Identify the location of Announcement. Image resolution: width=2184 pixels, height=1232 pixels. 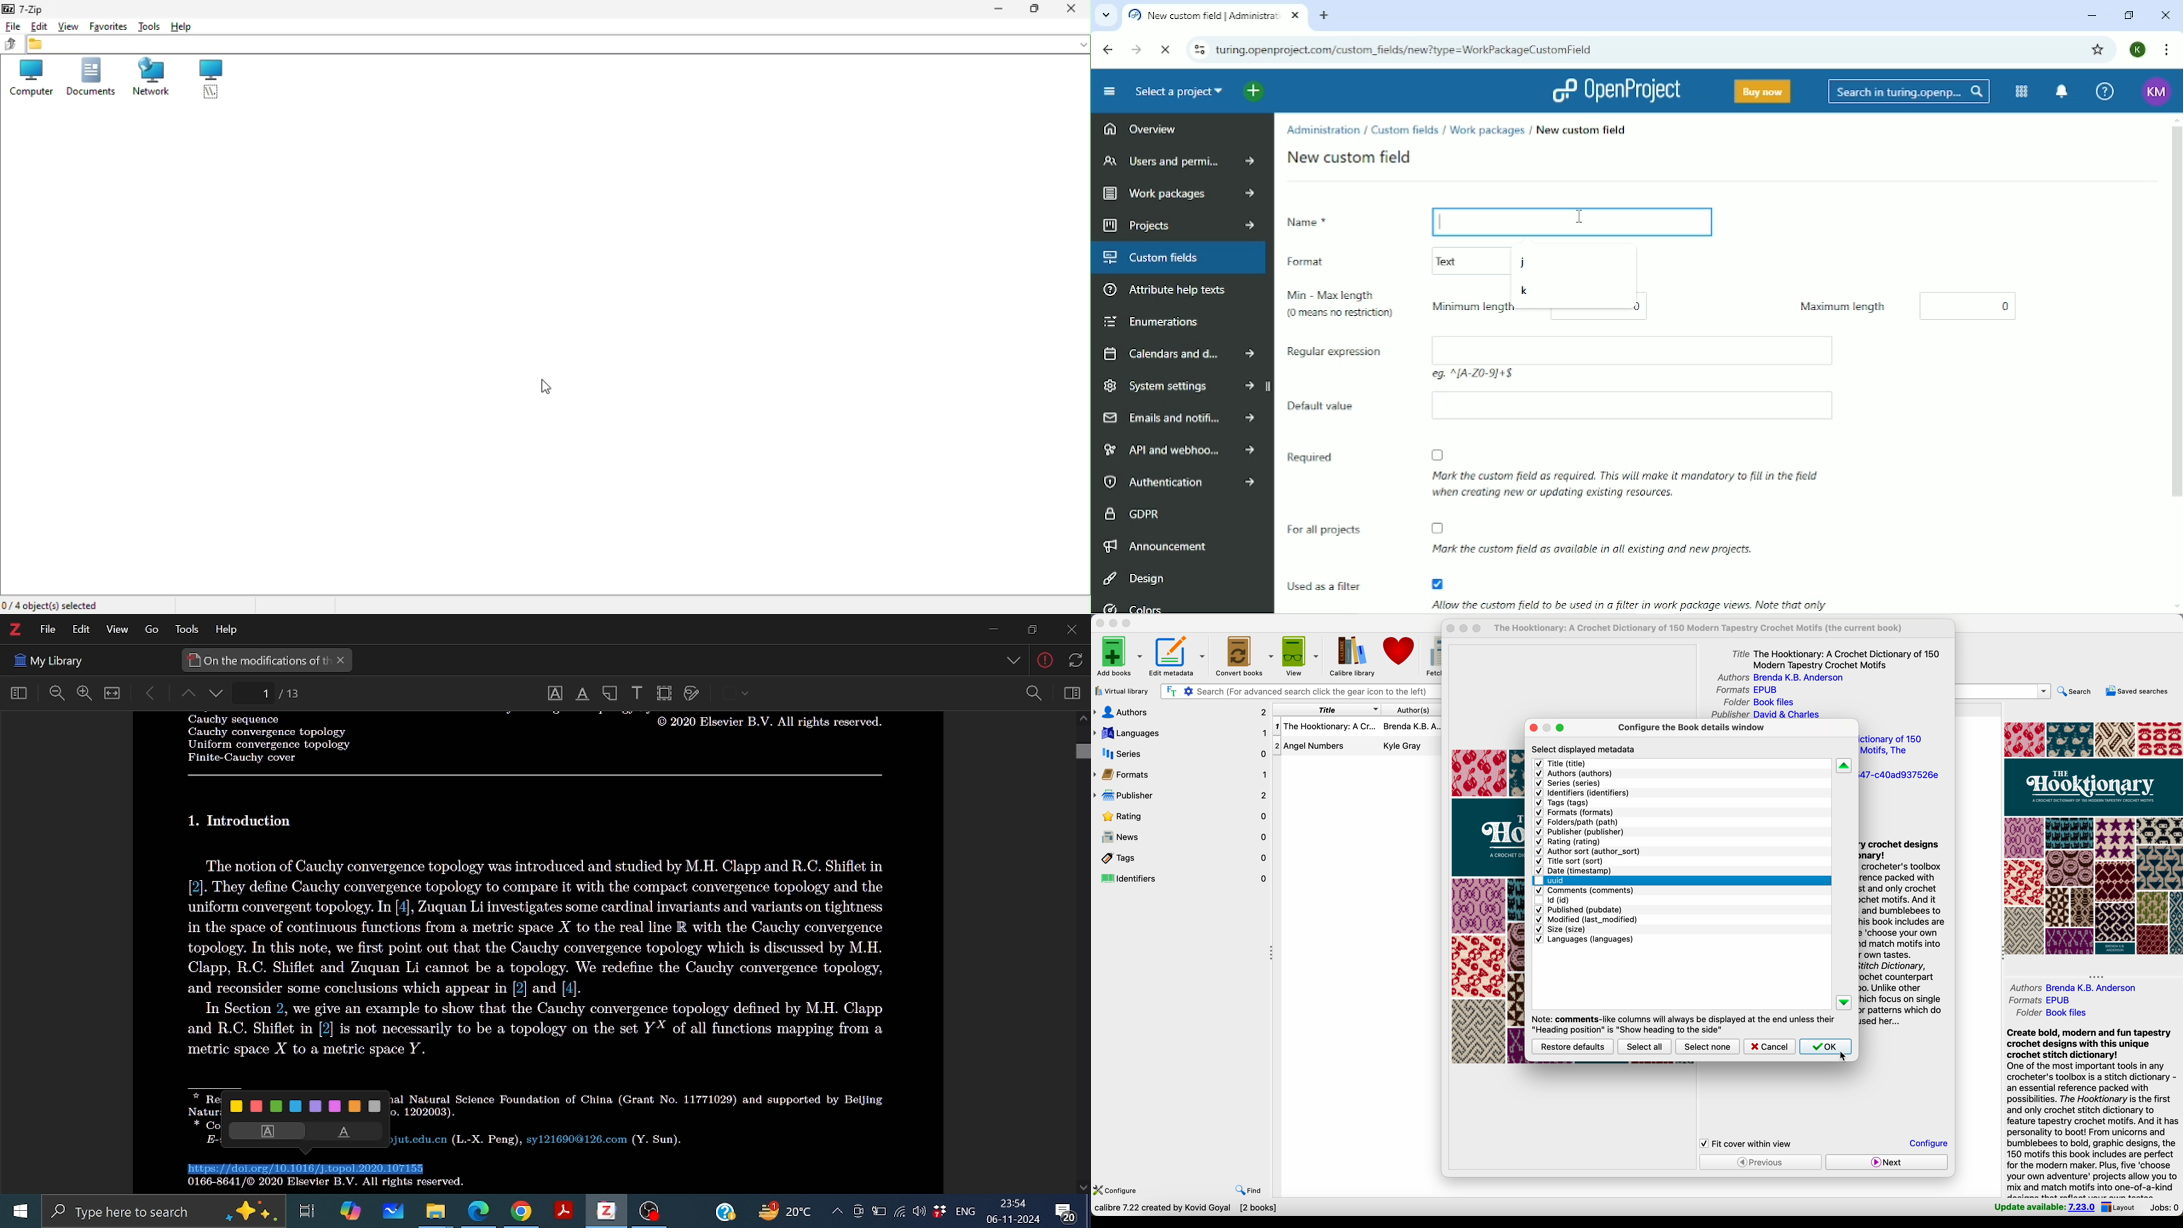
(1157, 545).